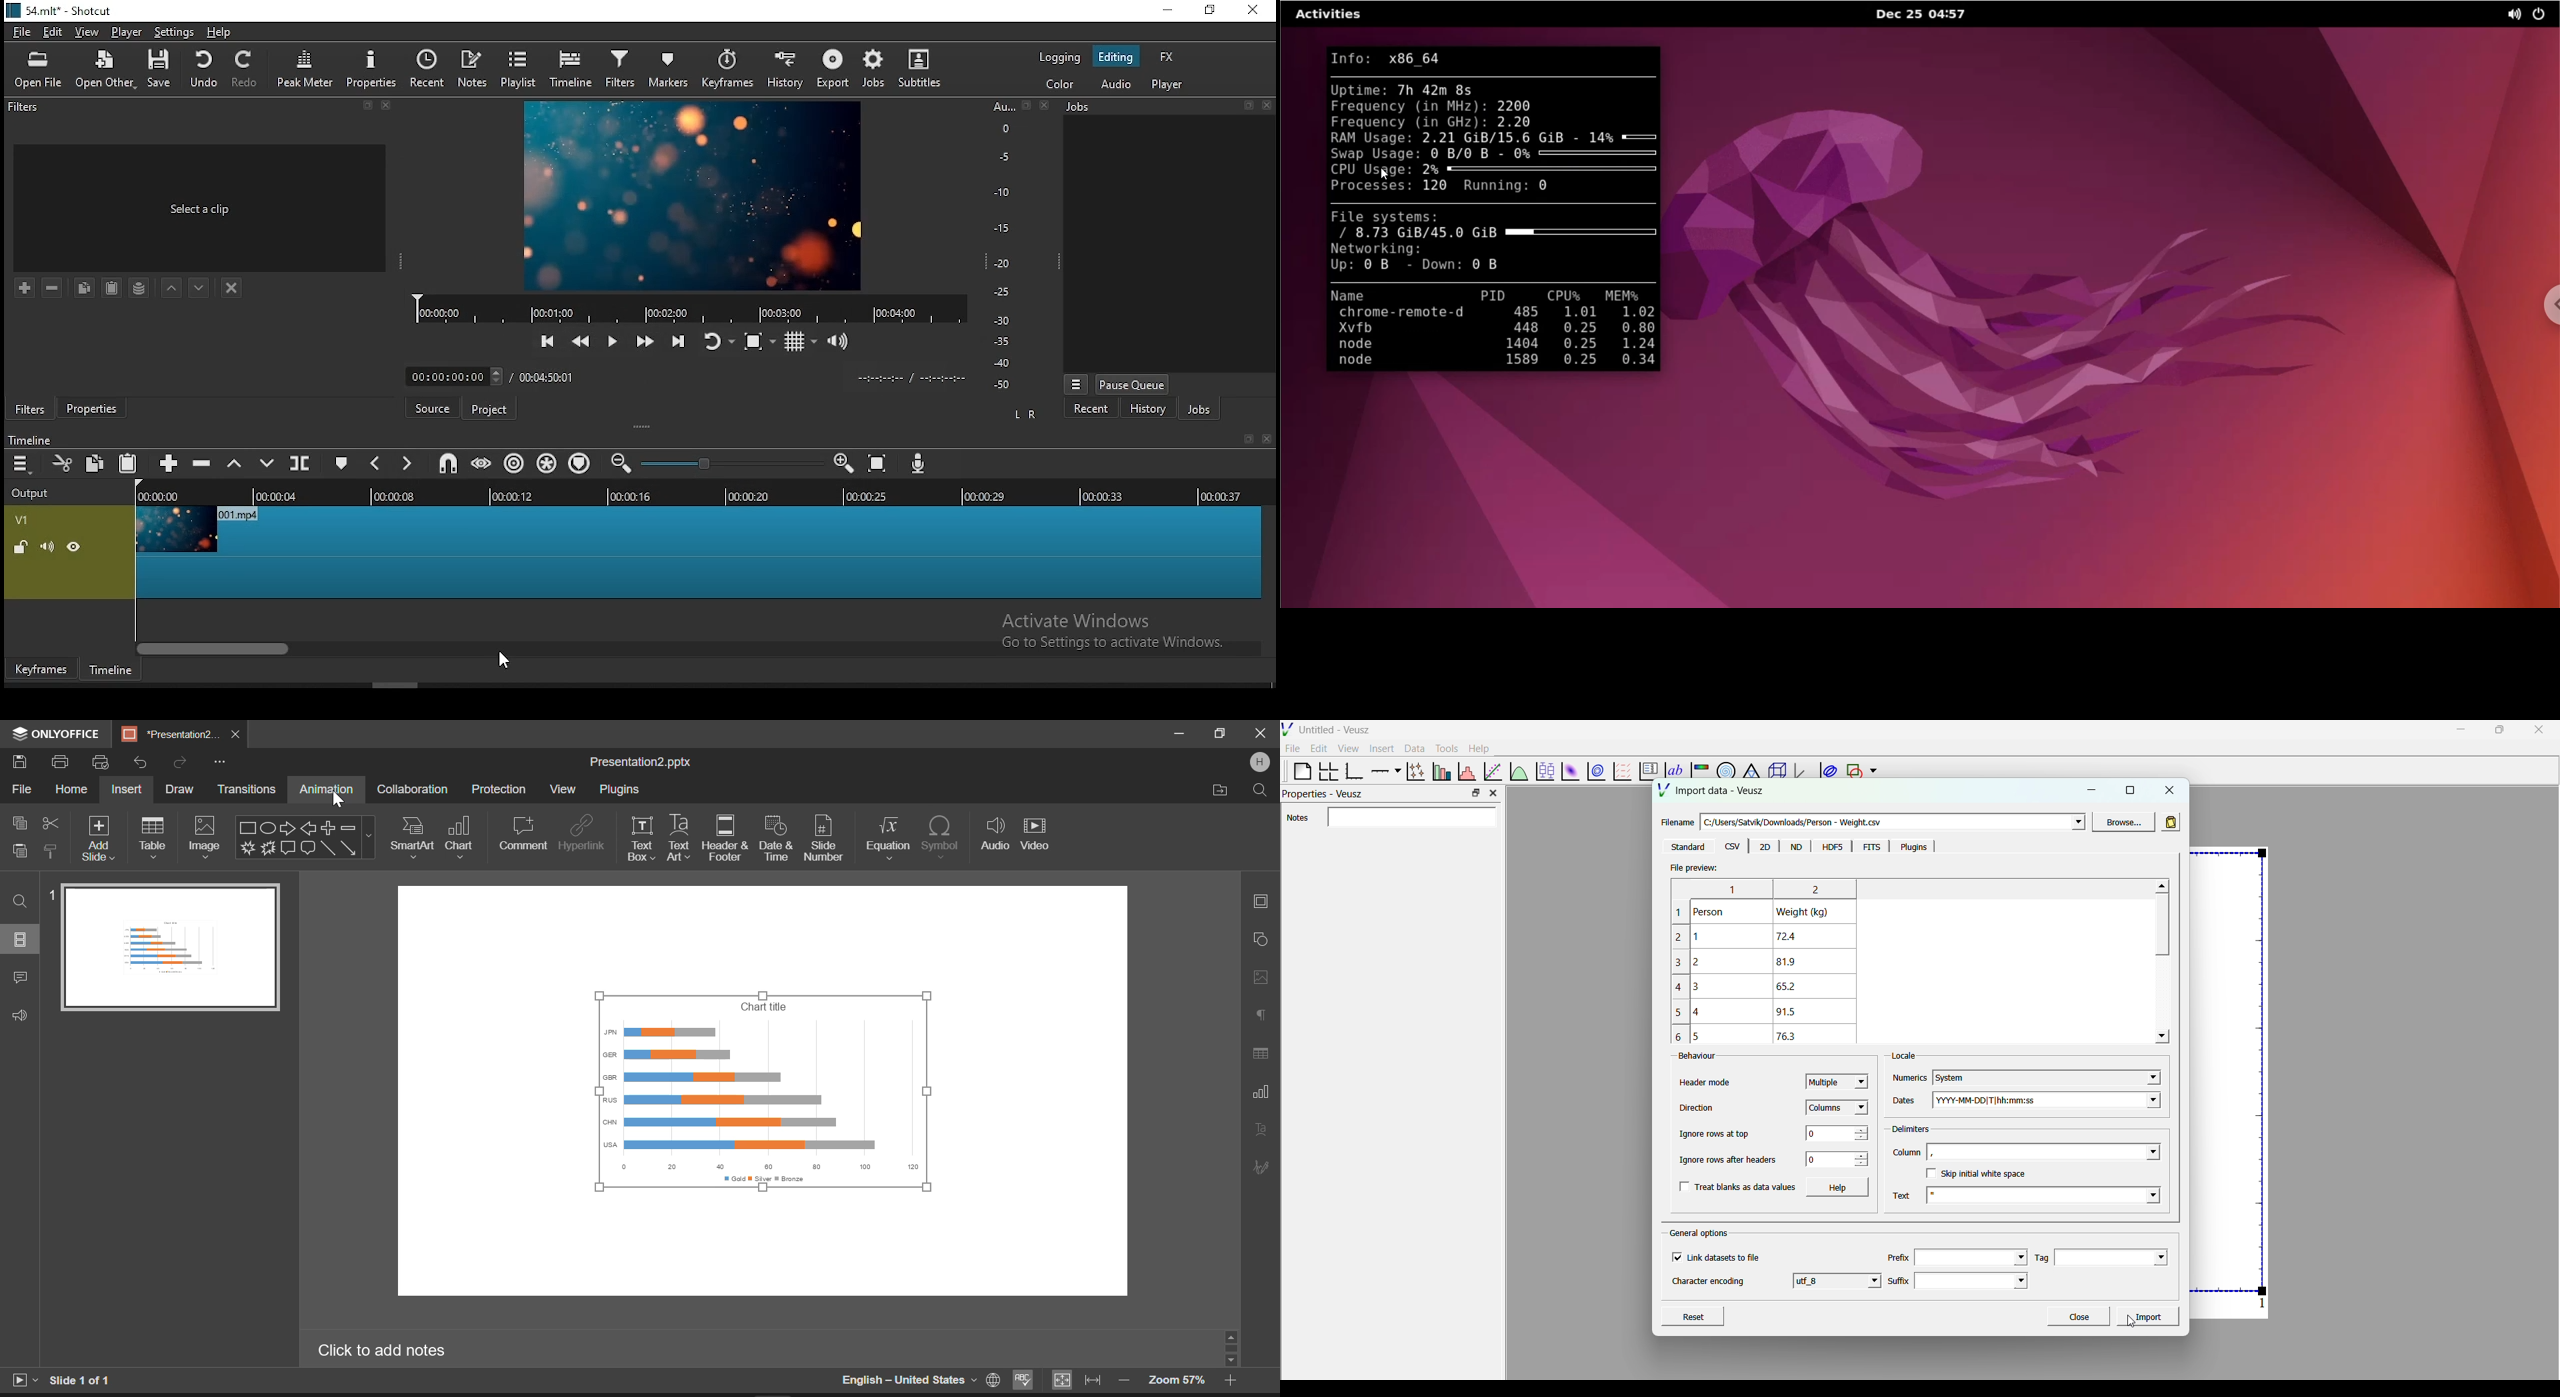 Image resolution: width=2576 pixels, height=1400 pixels. What do you see at coordinates (623, 464) in the screenshot?
I see `zoom timeline in` at bounding box center [623, 464].